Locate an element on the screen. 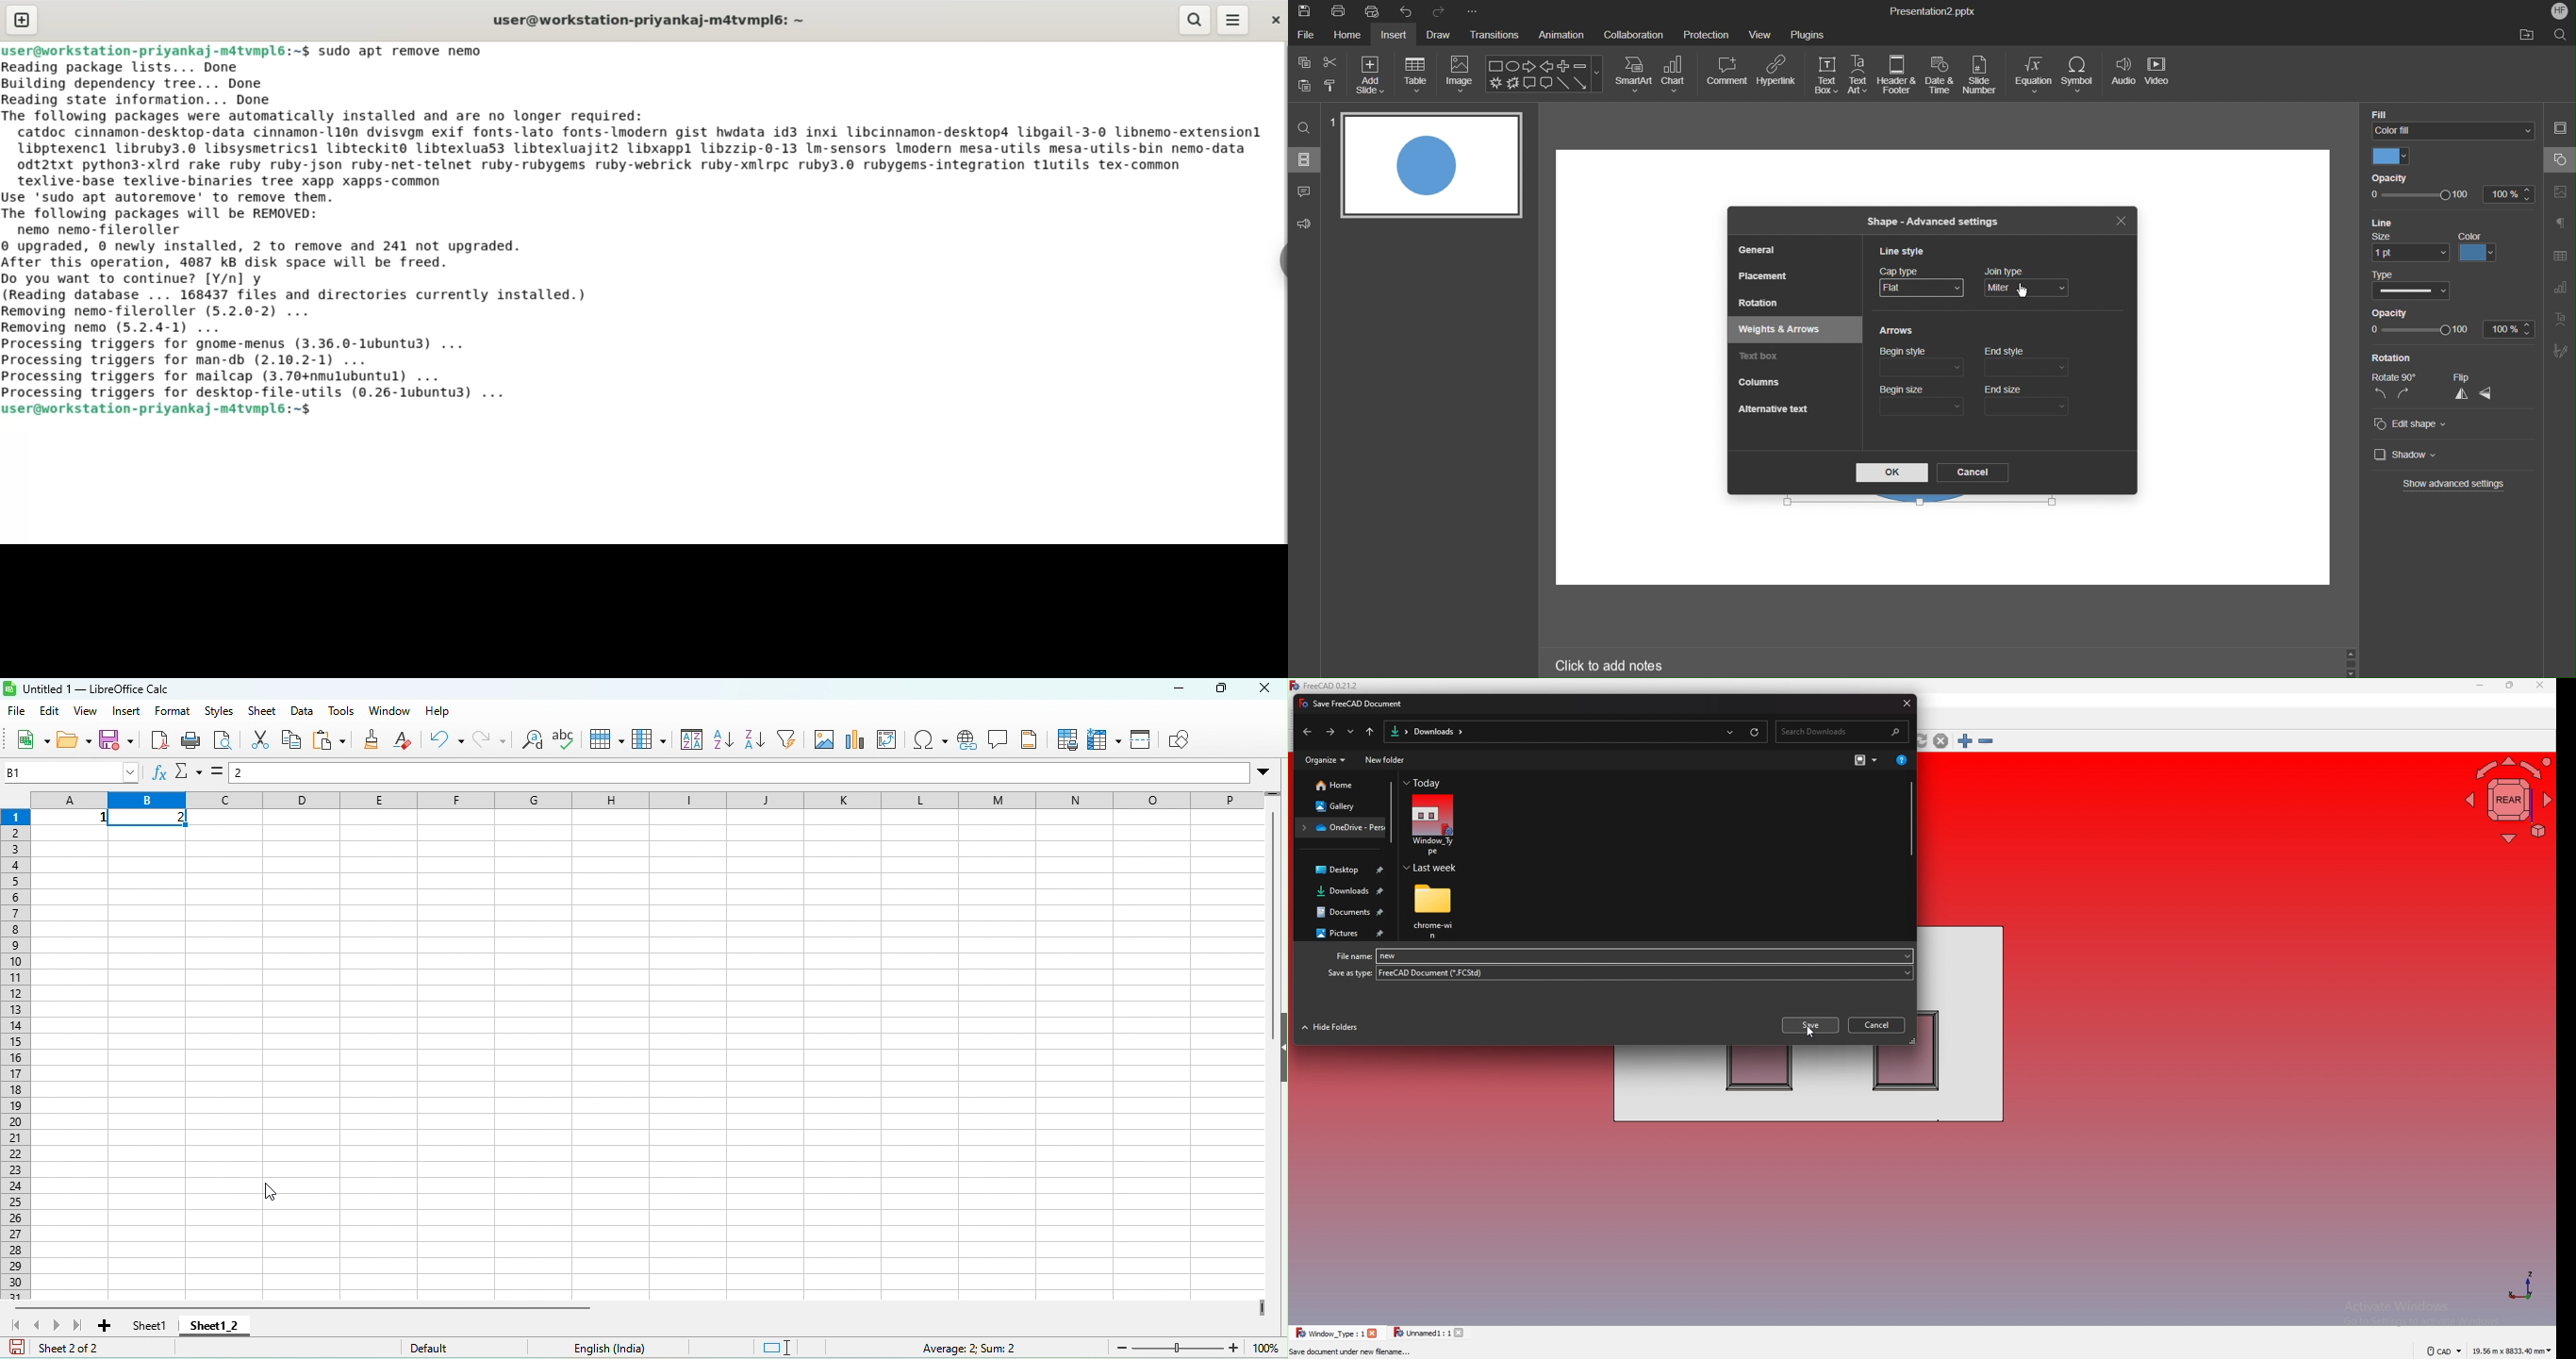 This screenshot has width=2576, height=1372. Add Size is located at coordinates (1370, 74).